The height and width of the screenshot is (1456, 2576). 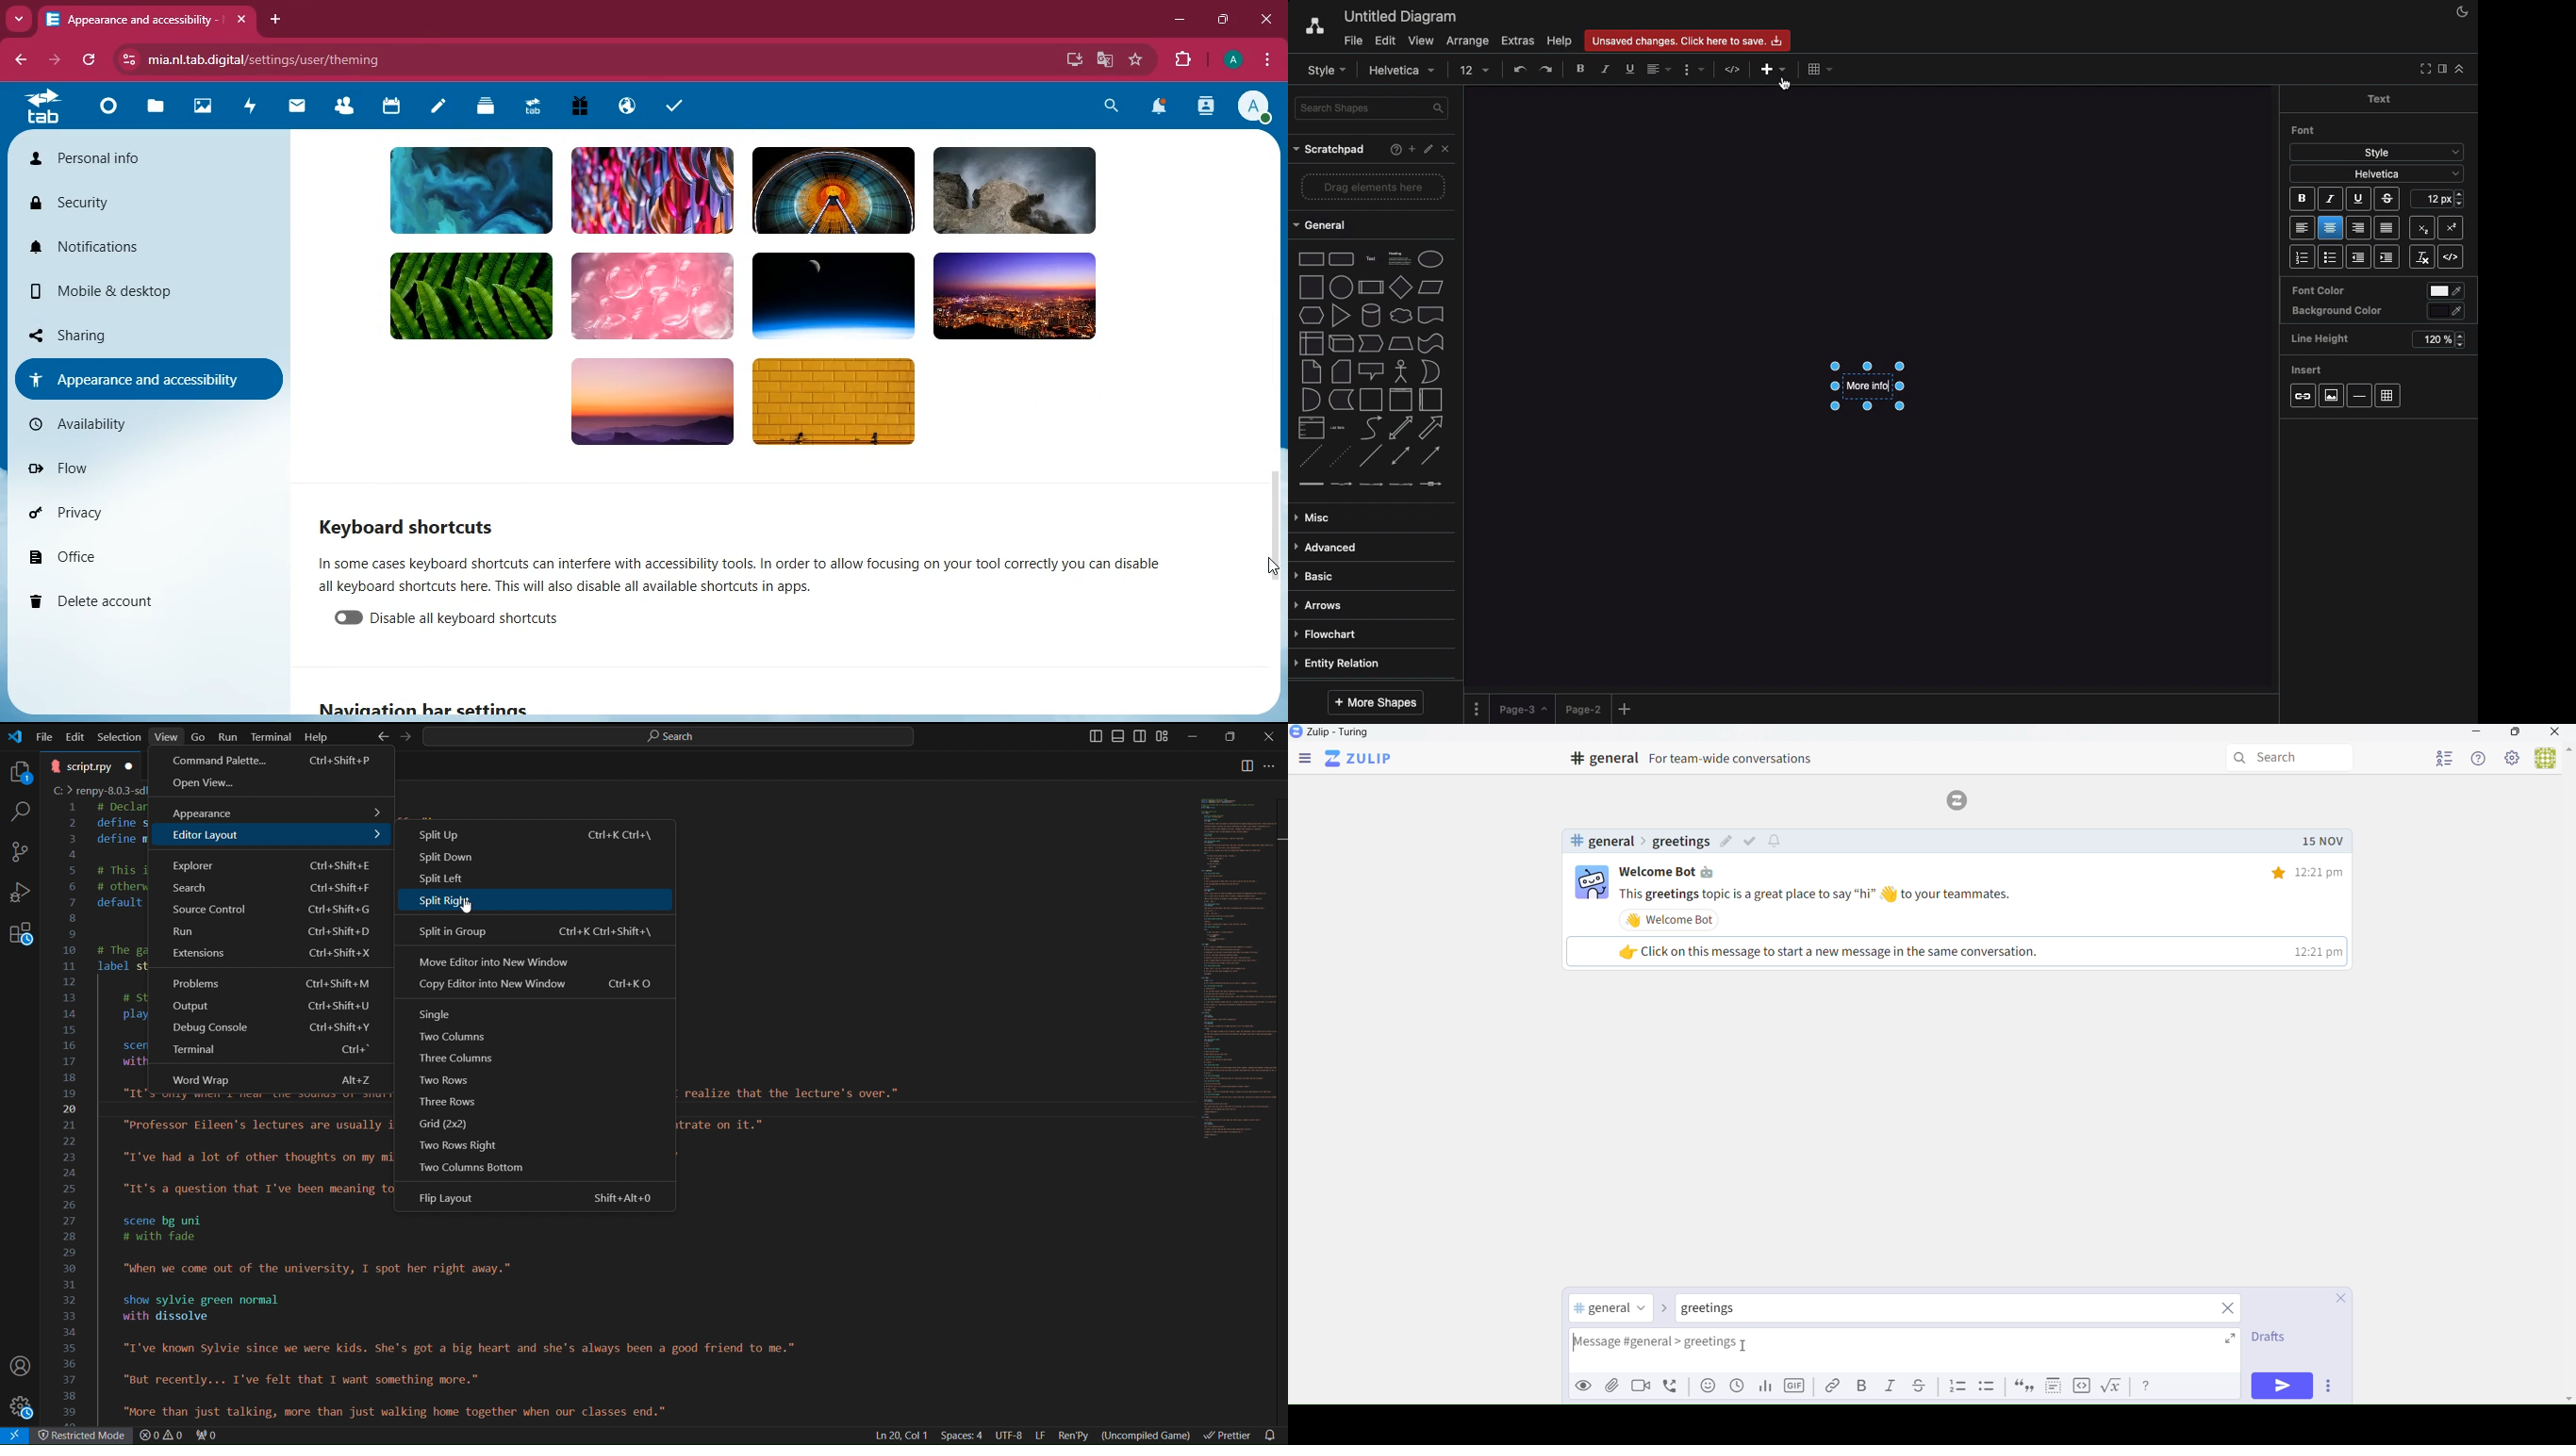 What do you see at coordinates (91, 60) in the screenshot?
I see `refresh` at bounding box center [91, 60].